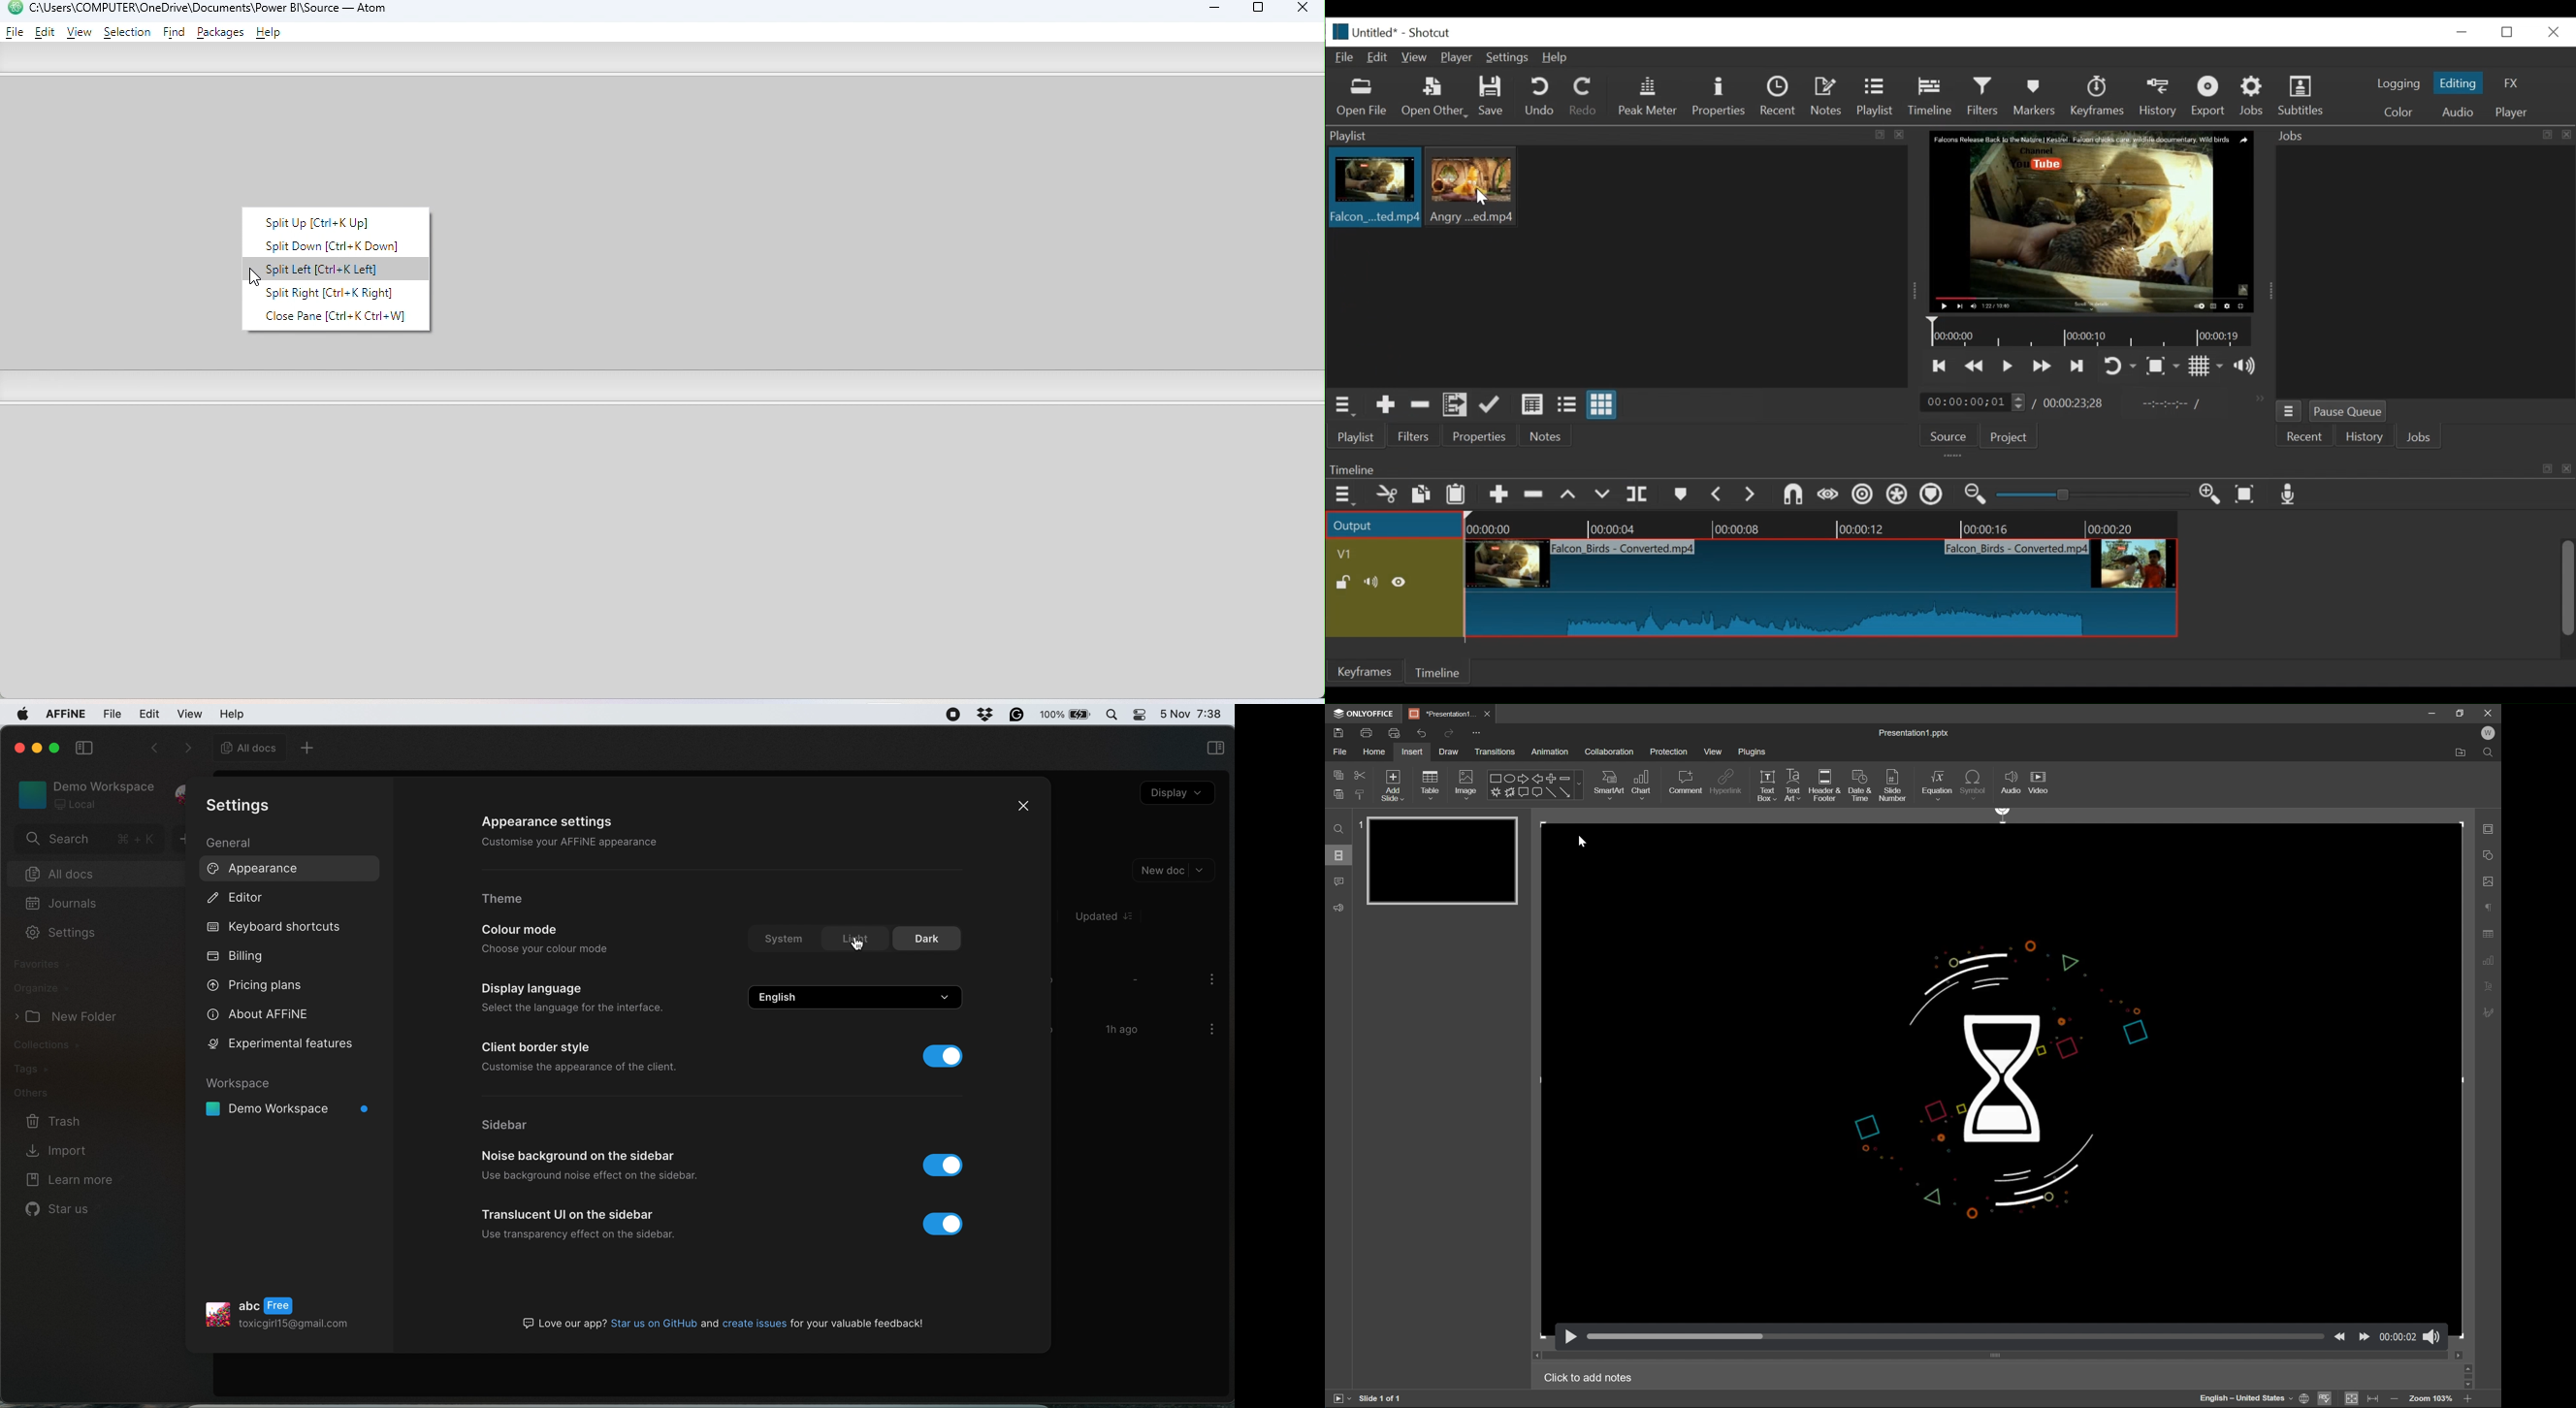 The width and height of the screenshot is (2576, 1428). Describe the element at coordinates (1730, 782) in the screenshot. I see `hyperlink` at that location.